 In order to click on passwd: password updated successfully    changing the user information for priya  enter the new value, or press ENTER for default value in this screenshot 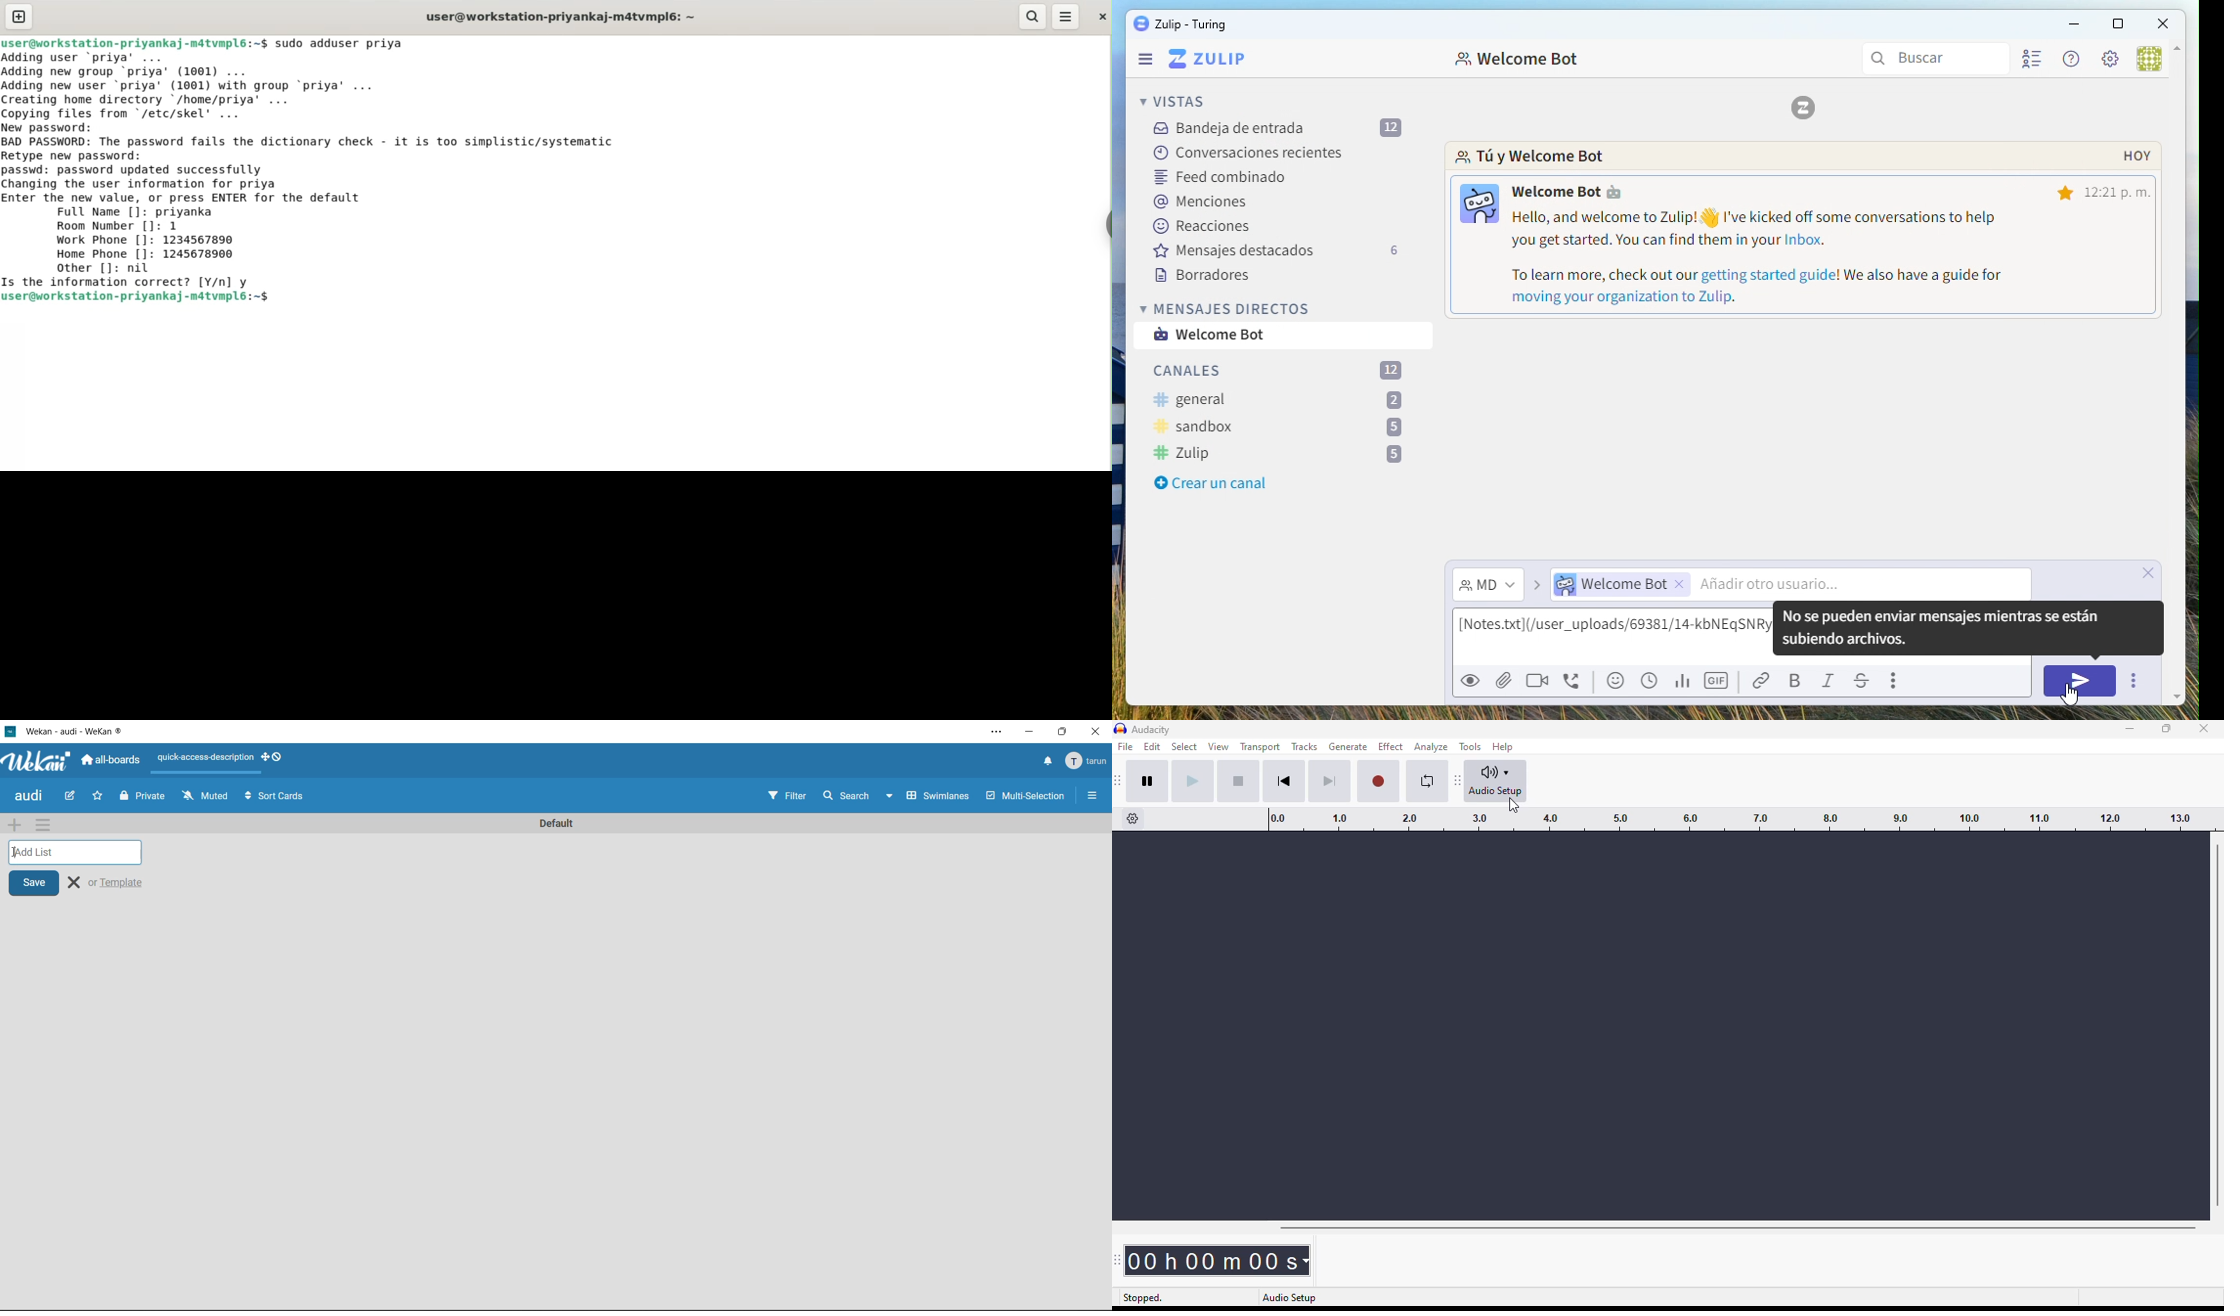, I will do `click(209, 182)`.